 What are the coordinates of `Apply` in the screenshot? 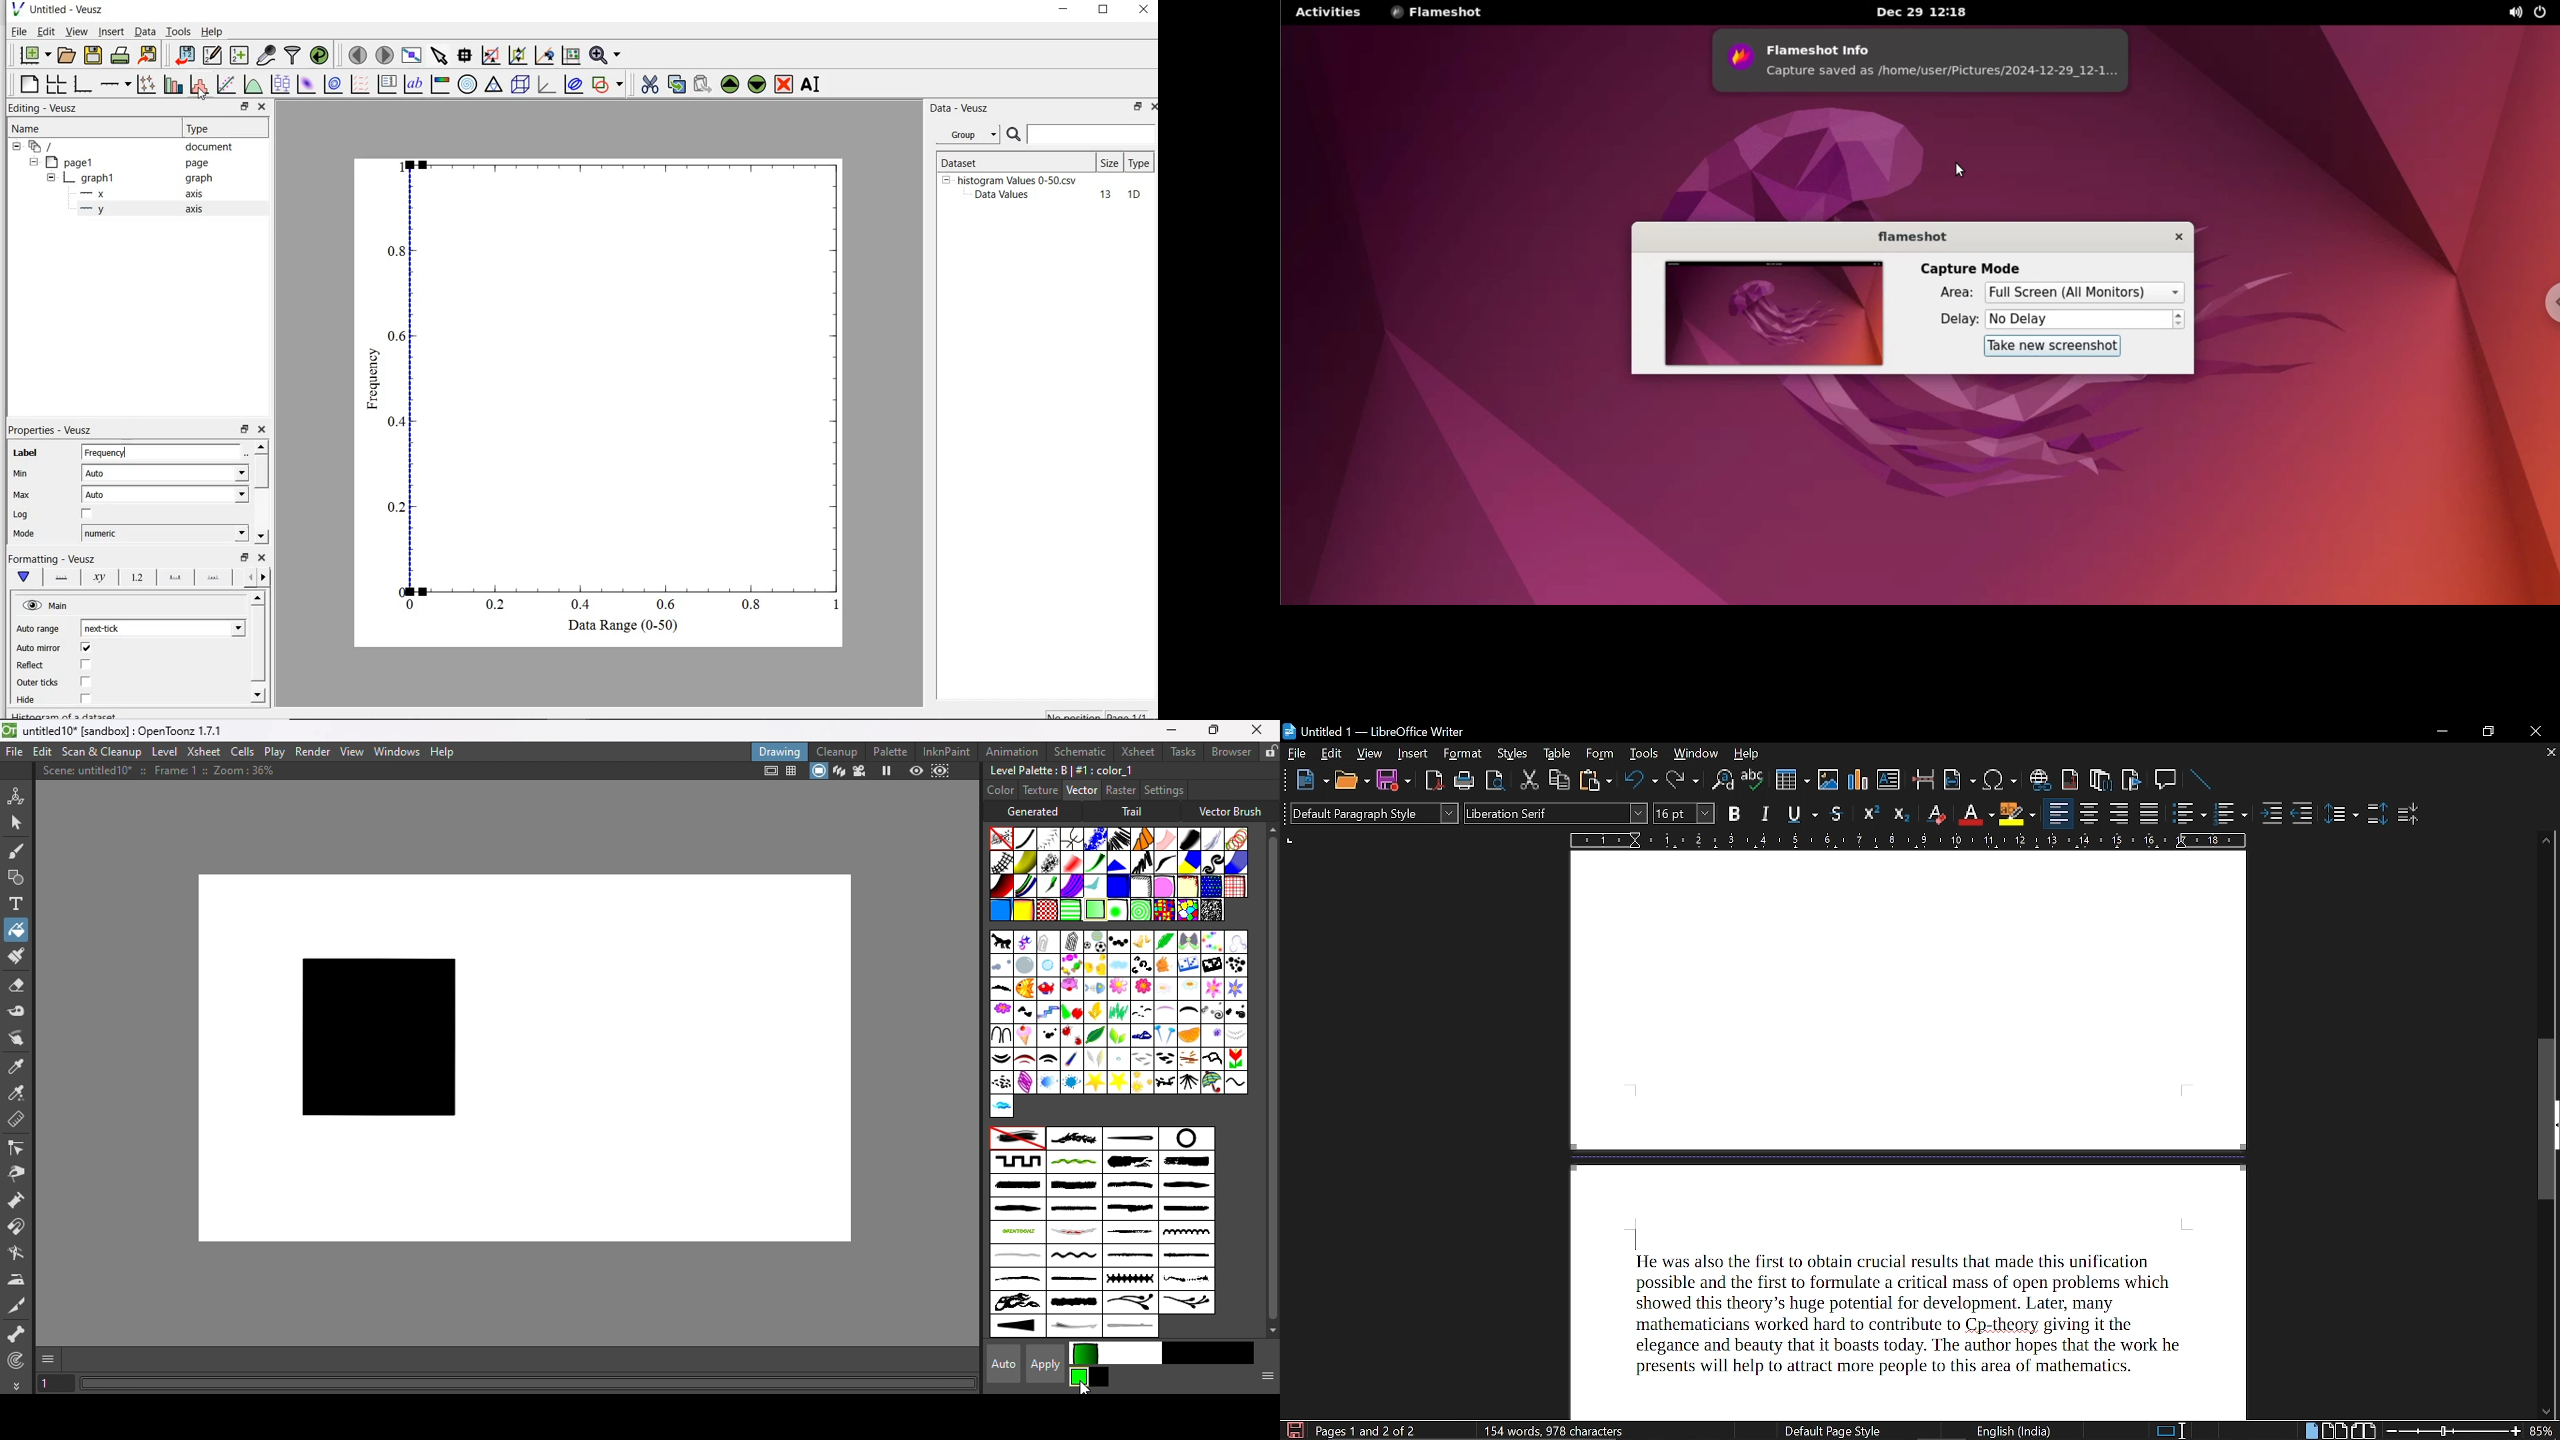 It's located at (1048, 1364).